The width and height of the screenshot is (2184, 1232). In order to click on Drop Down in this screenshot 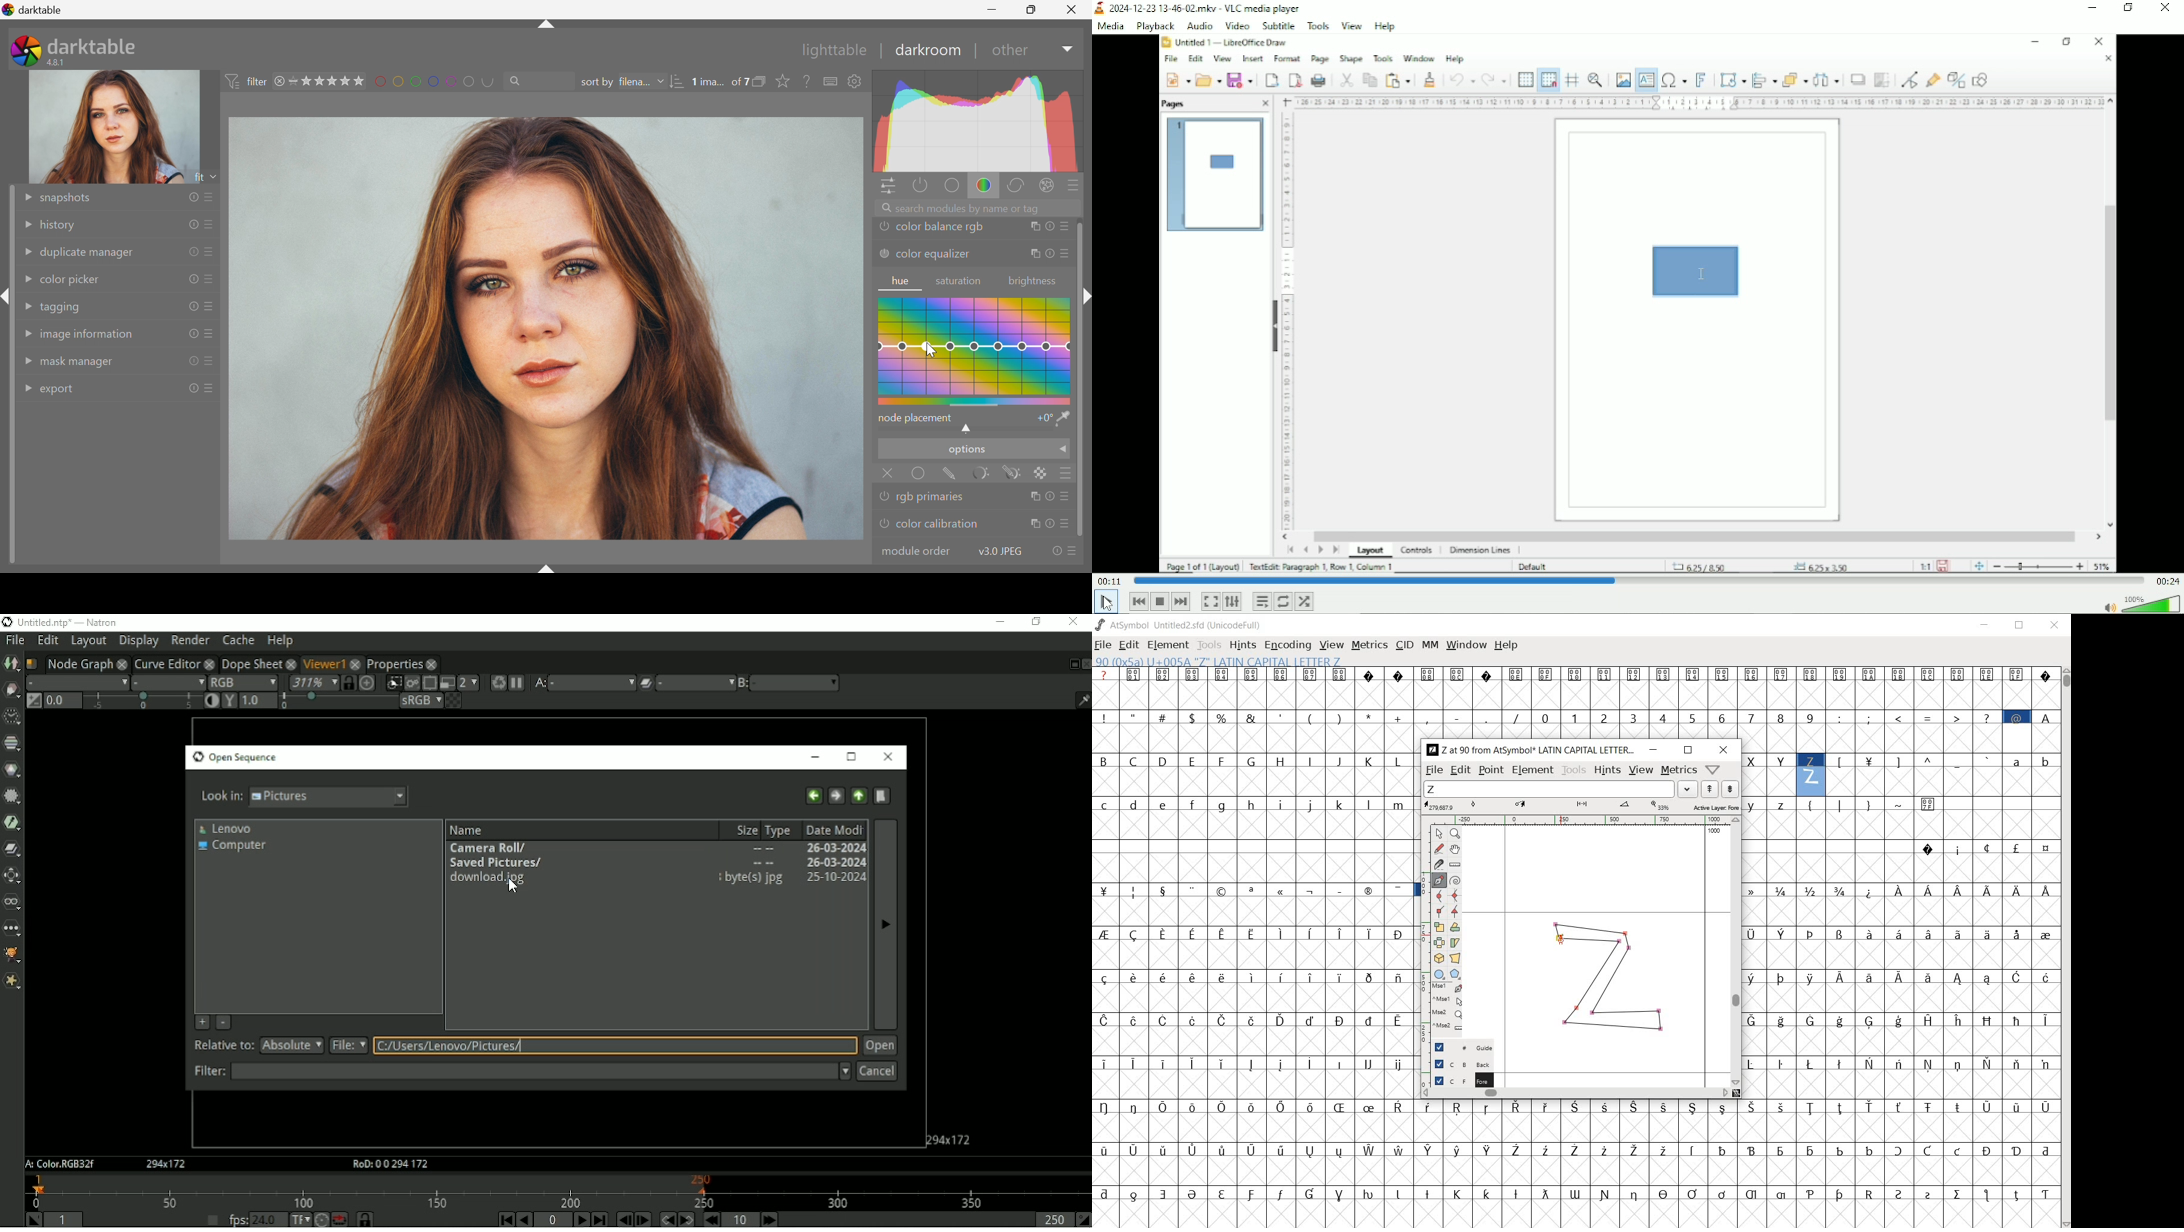, I will do `click(23, 197)`.